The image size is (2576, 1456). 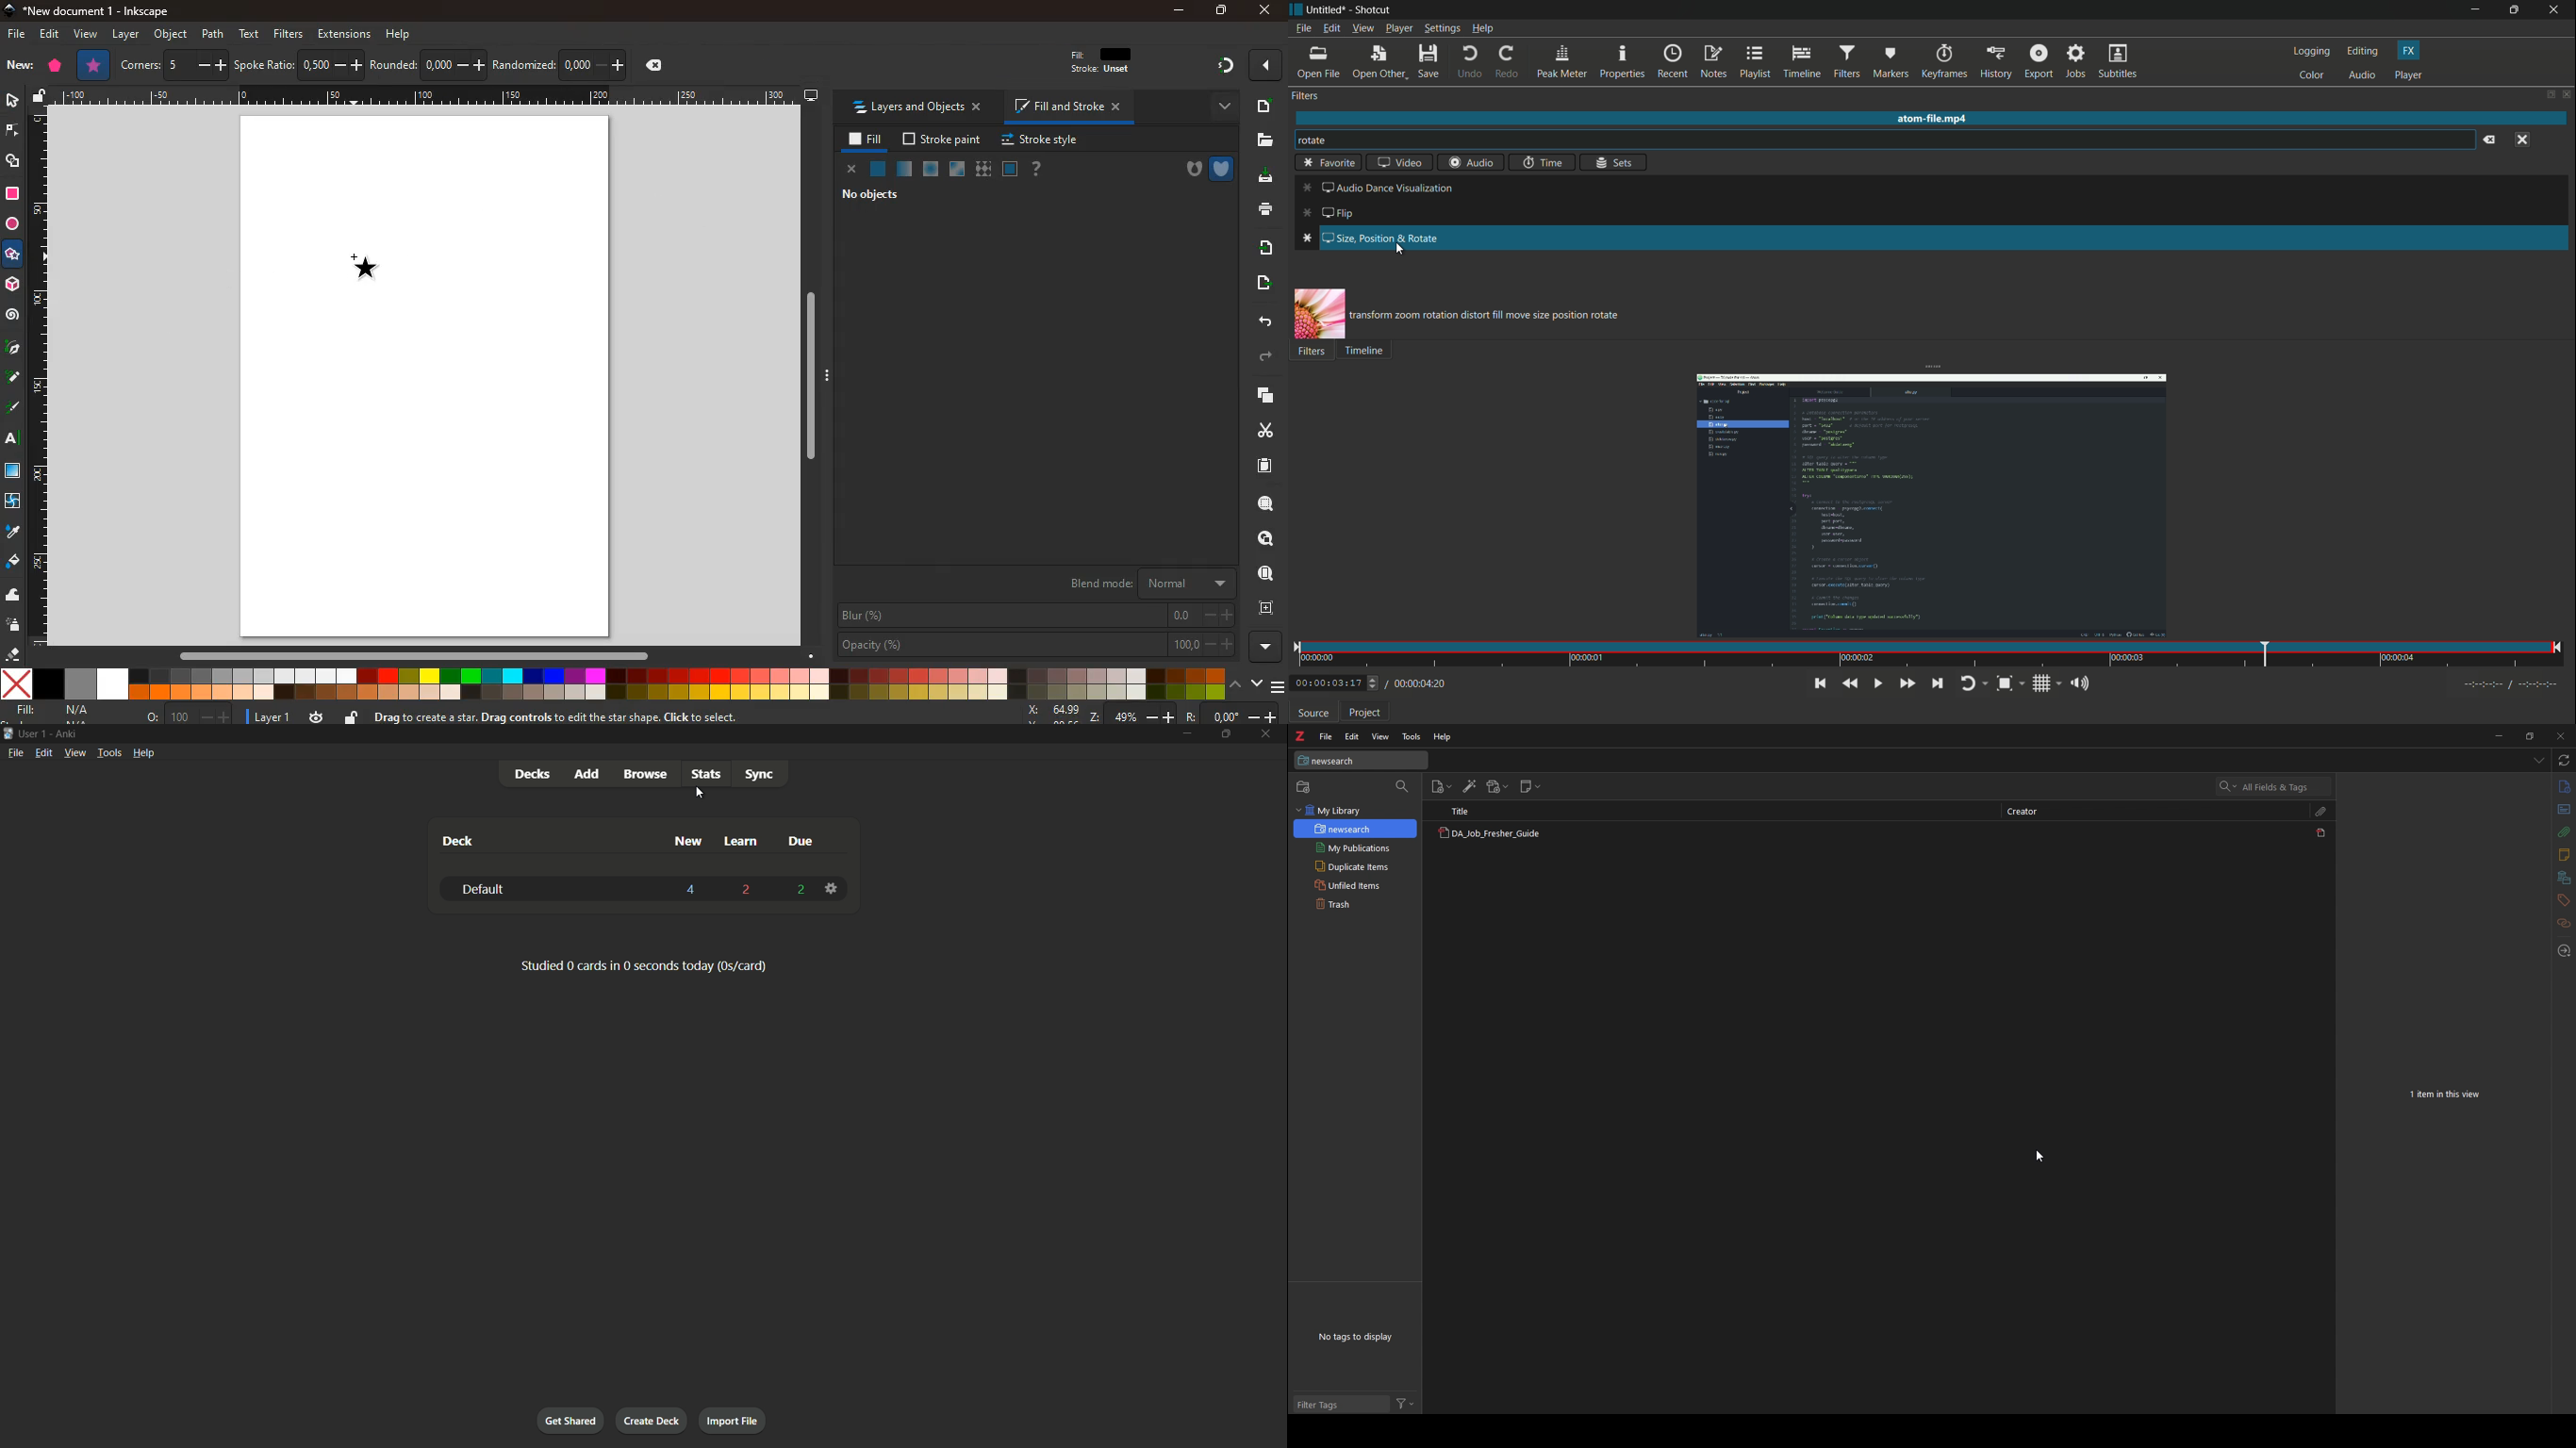 What do you see at coordinates (457, 843) in the screenshot?
I see `deck` at bounding box center [457, 843].